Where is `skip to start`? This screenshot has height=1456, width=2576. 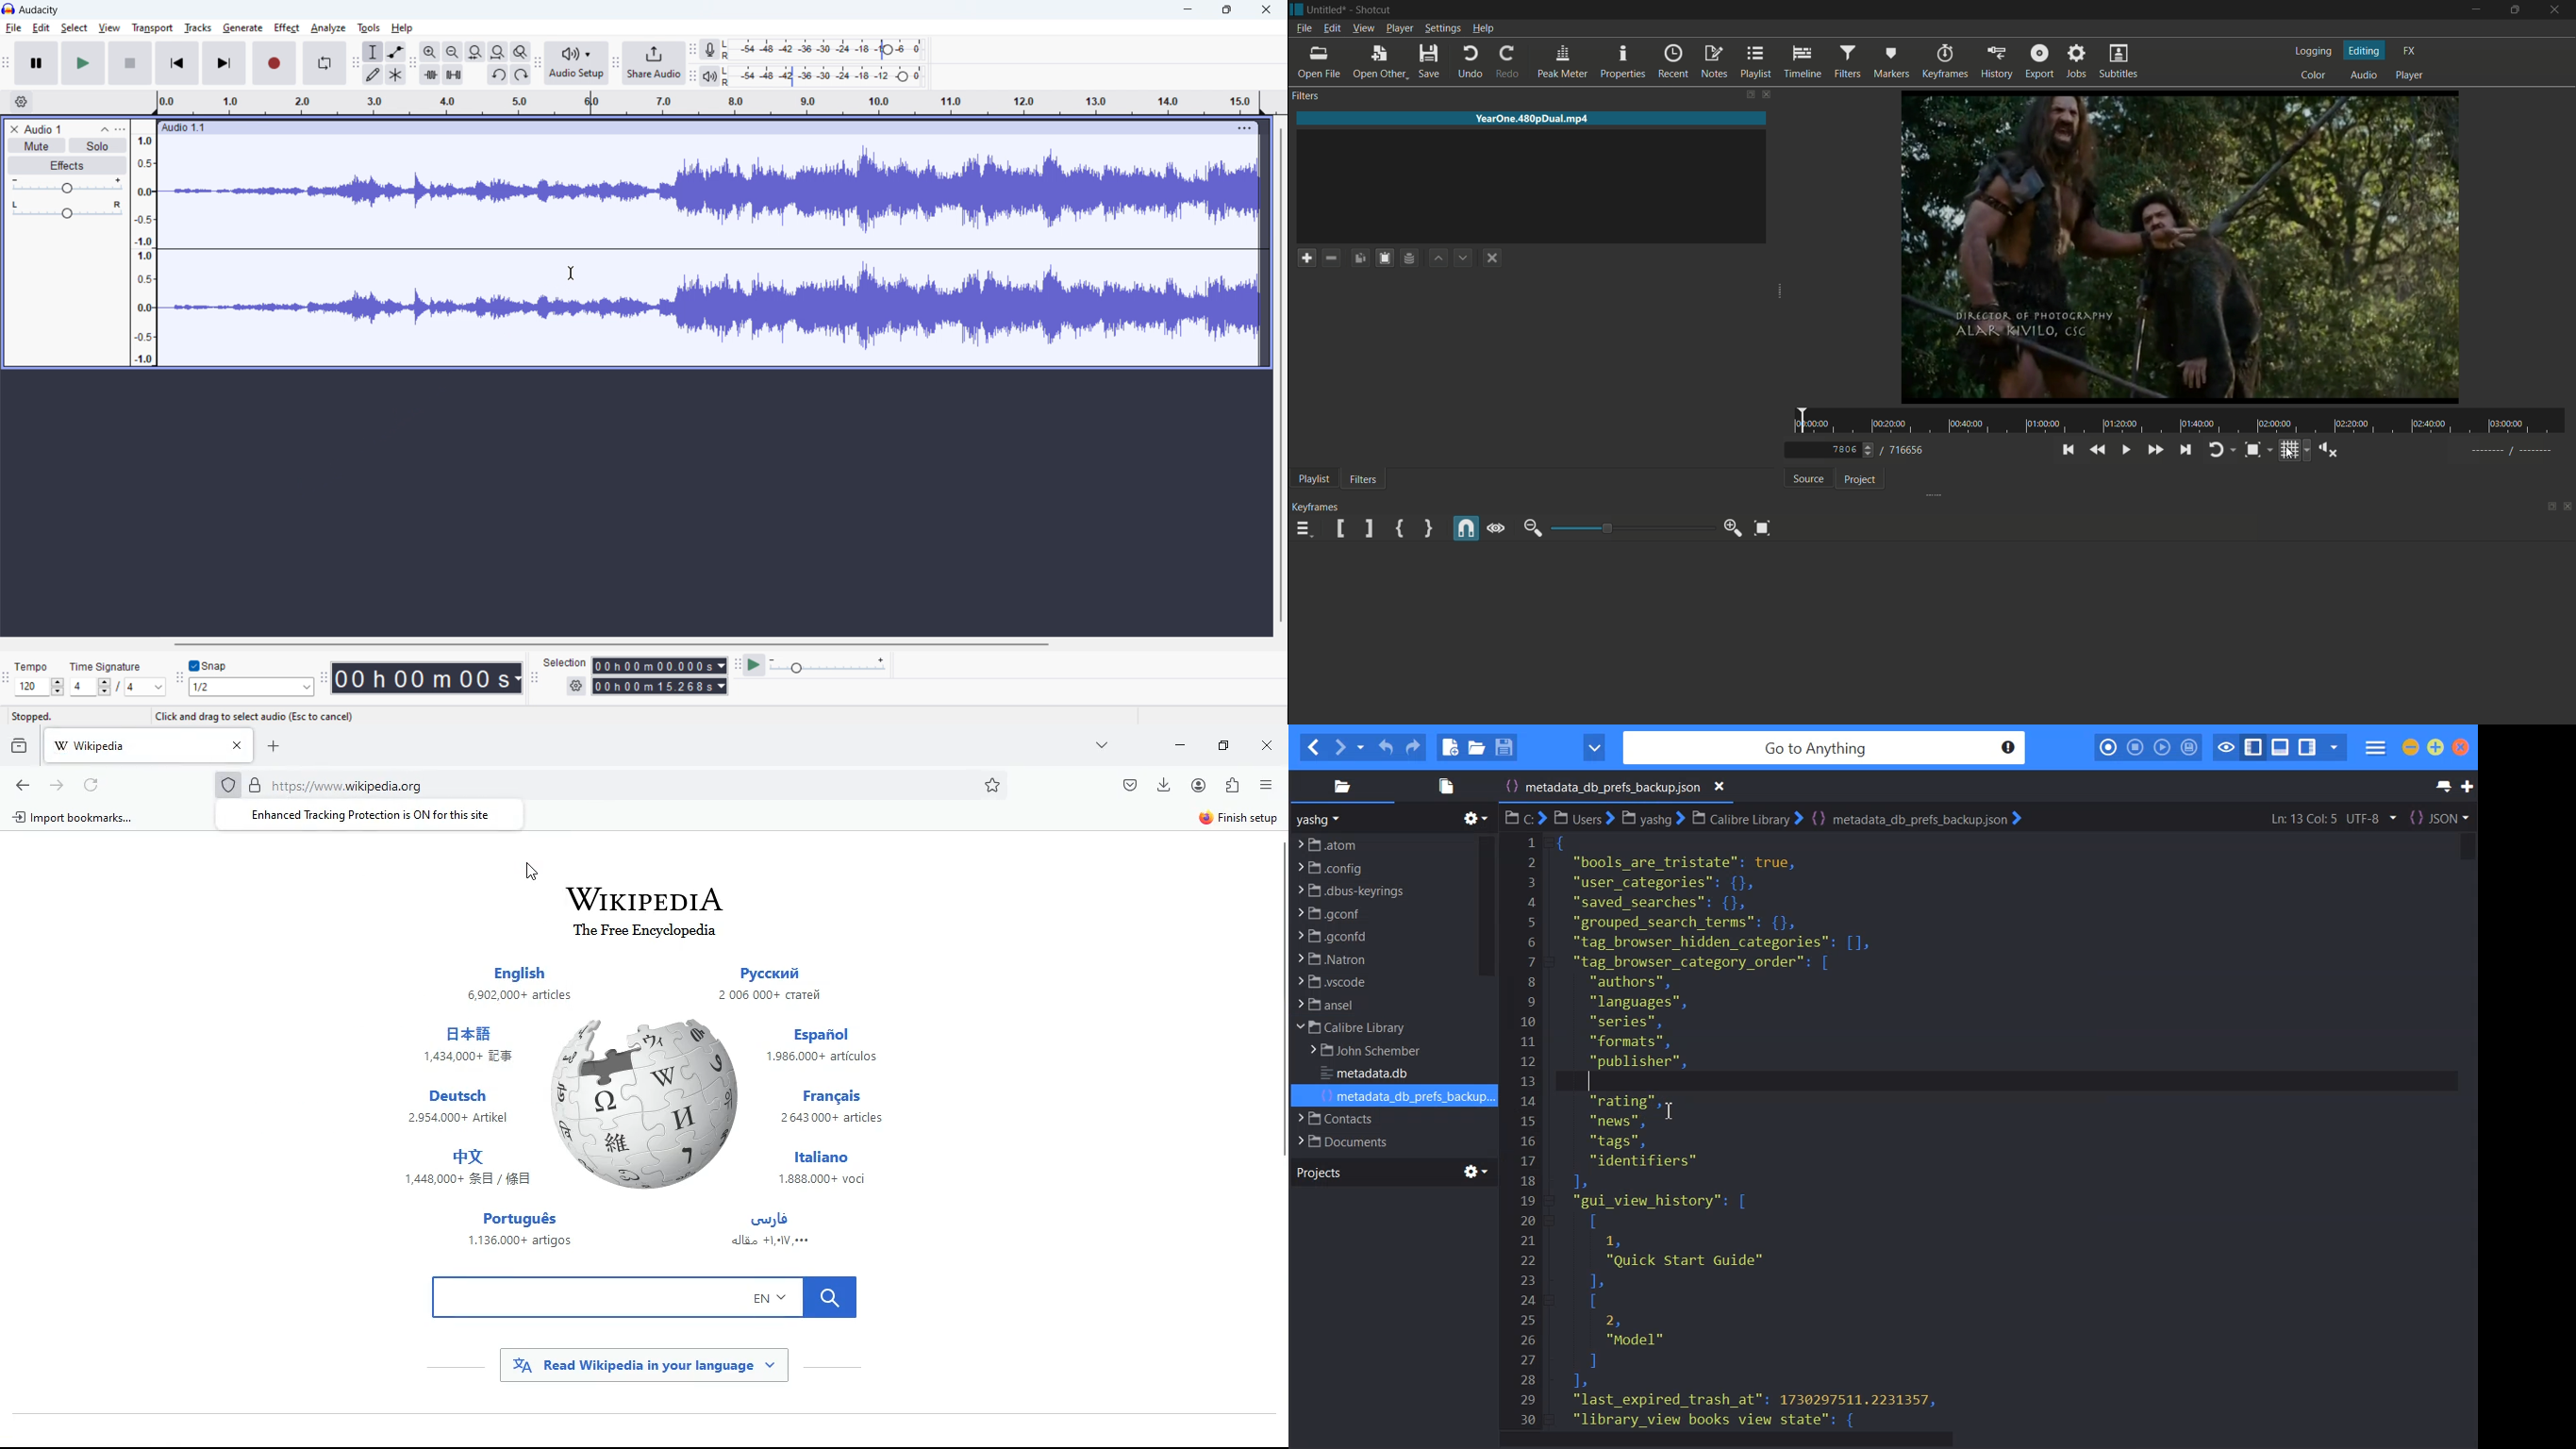 skip to start is located at coordinates (177, 63).